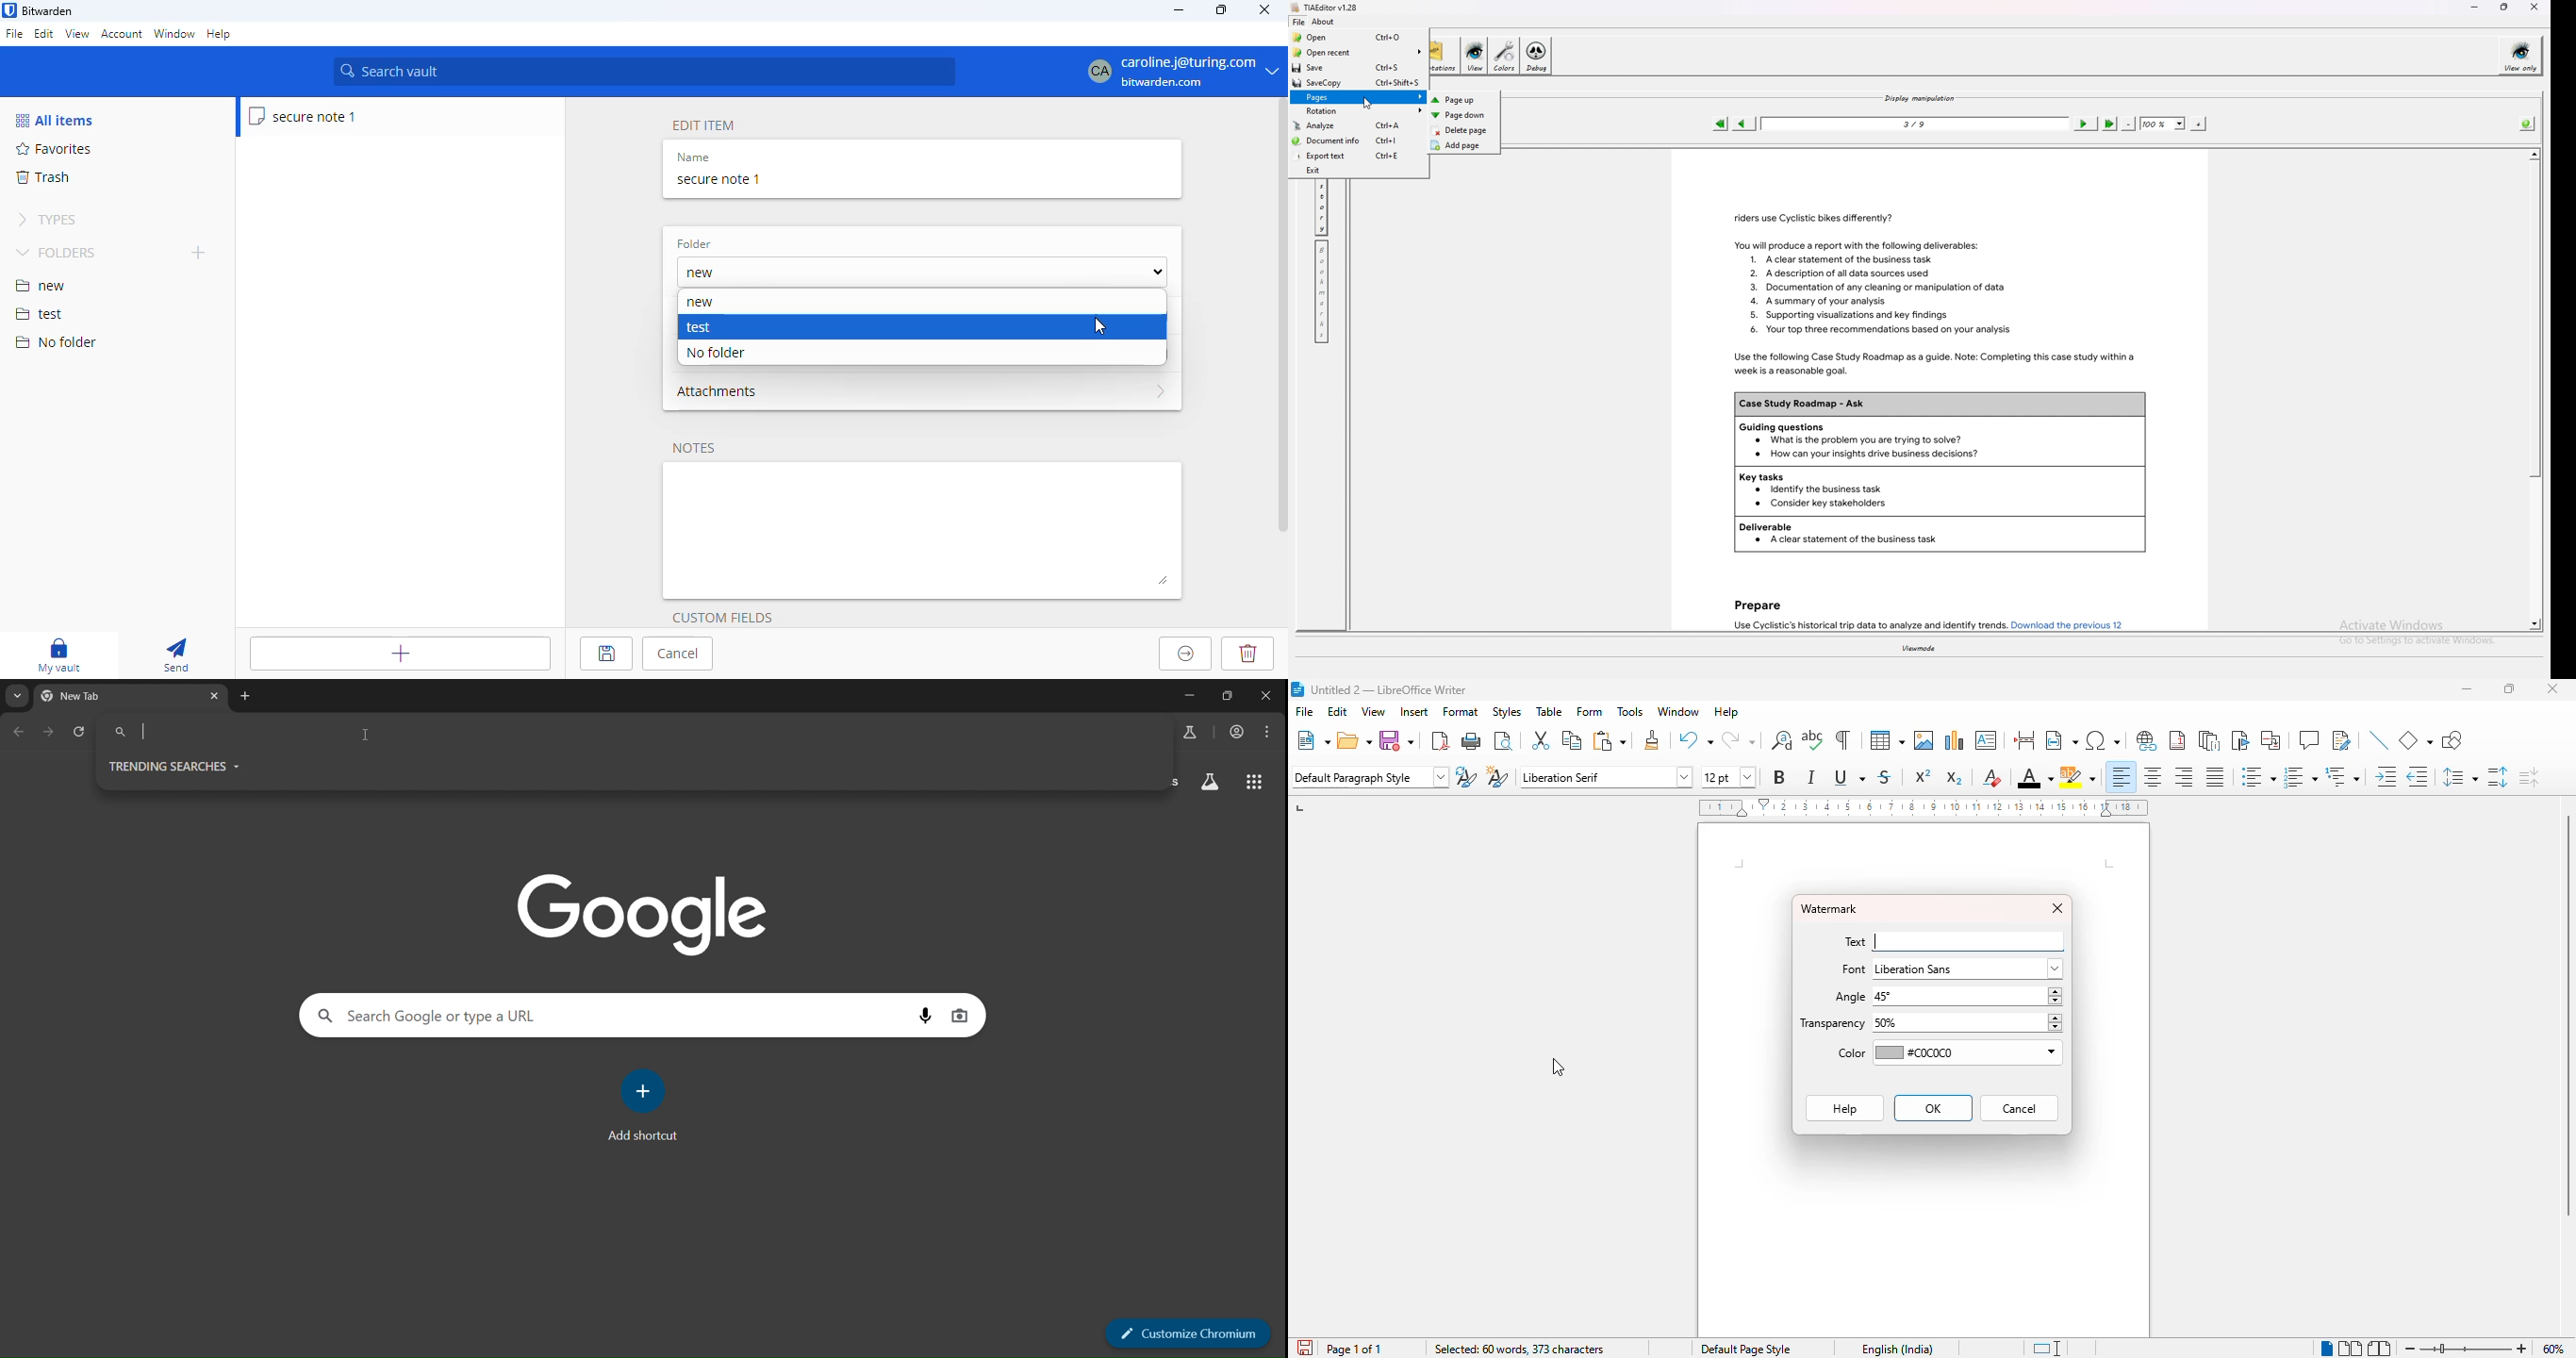 This screenshot has width=2576, height=1372. I want to click on superscript, so click(1923, 775).